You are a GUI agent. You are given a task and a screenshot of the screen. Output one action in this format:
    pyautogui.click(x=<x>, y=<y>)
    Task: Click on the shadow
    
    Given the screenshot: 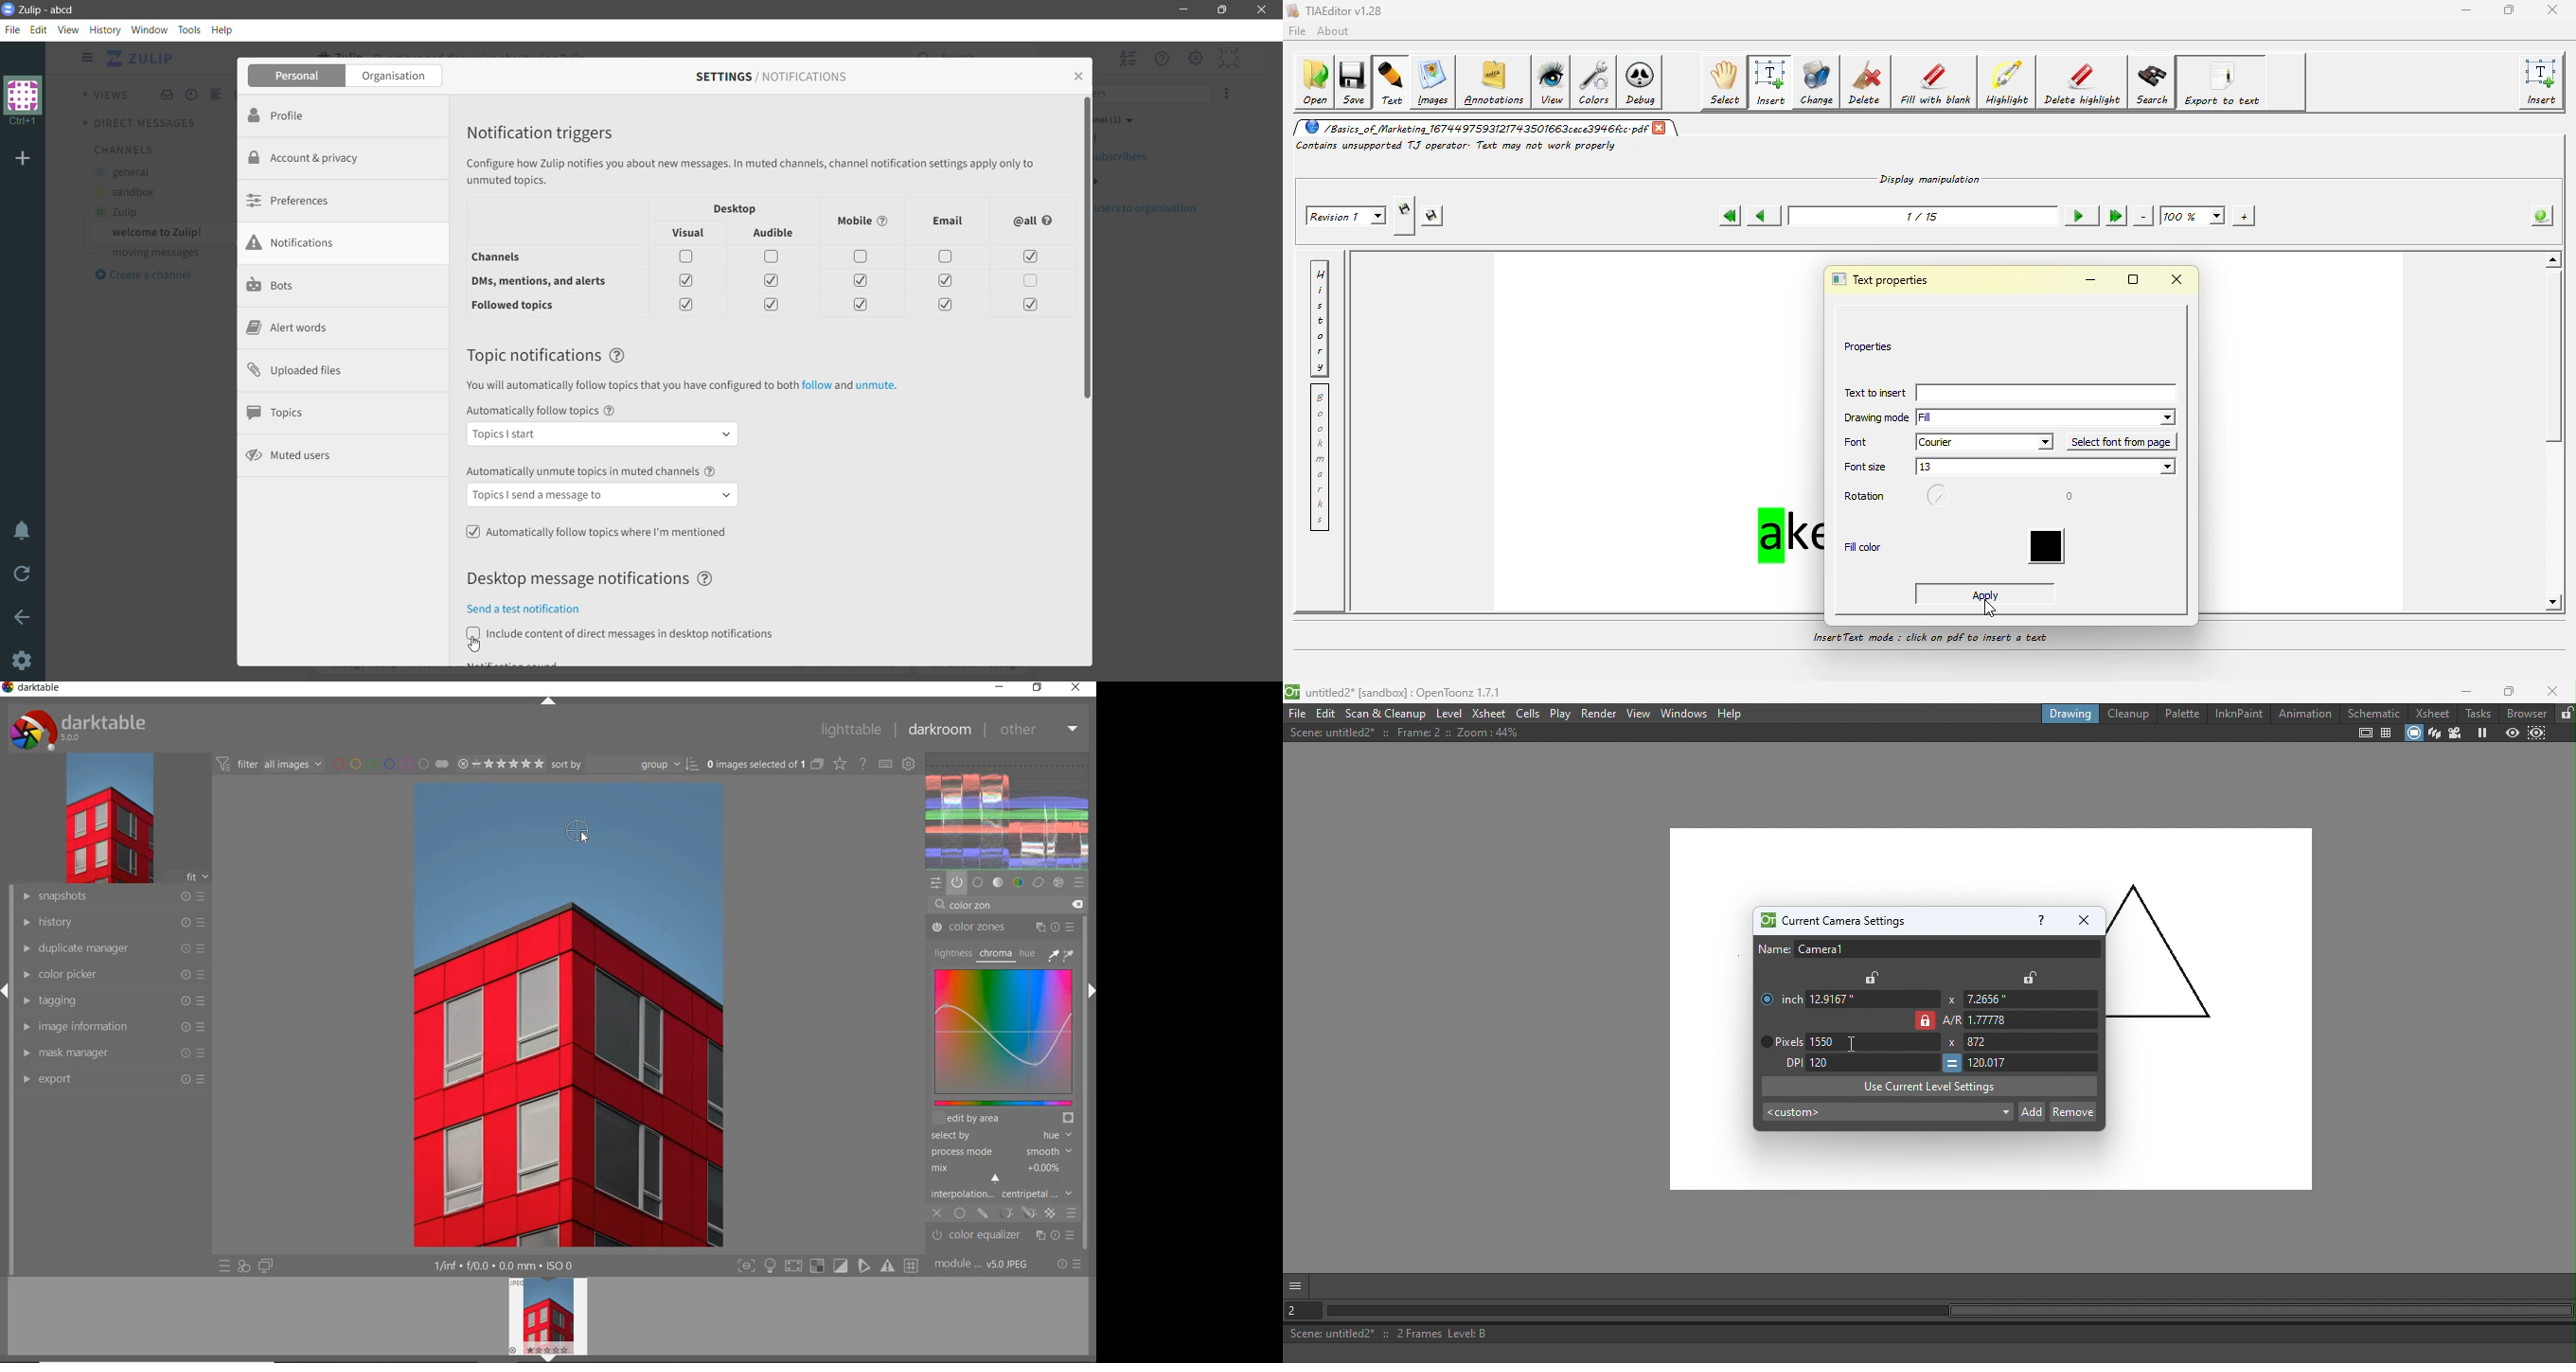 What is the action you would take?
    pyautogui.click(x=793, y=1266)
    